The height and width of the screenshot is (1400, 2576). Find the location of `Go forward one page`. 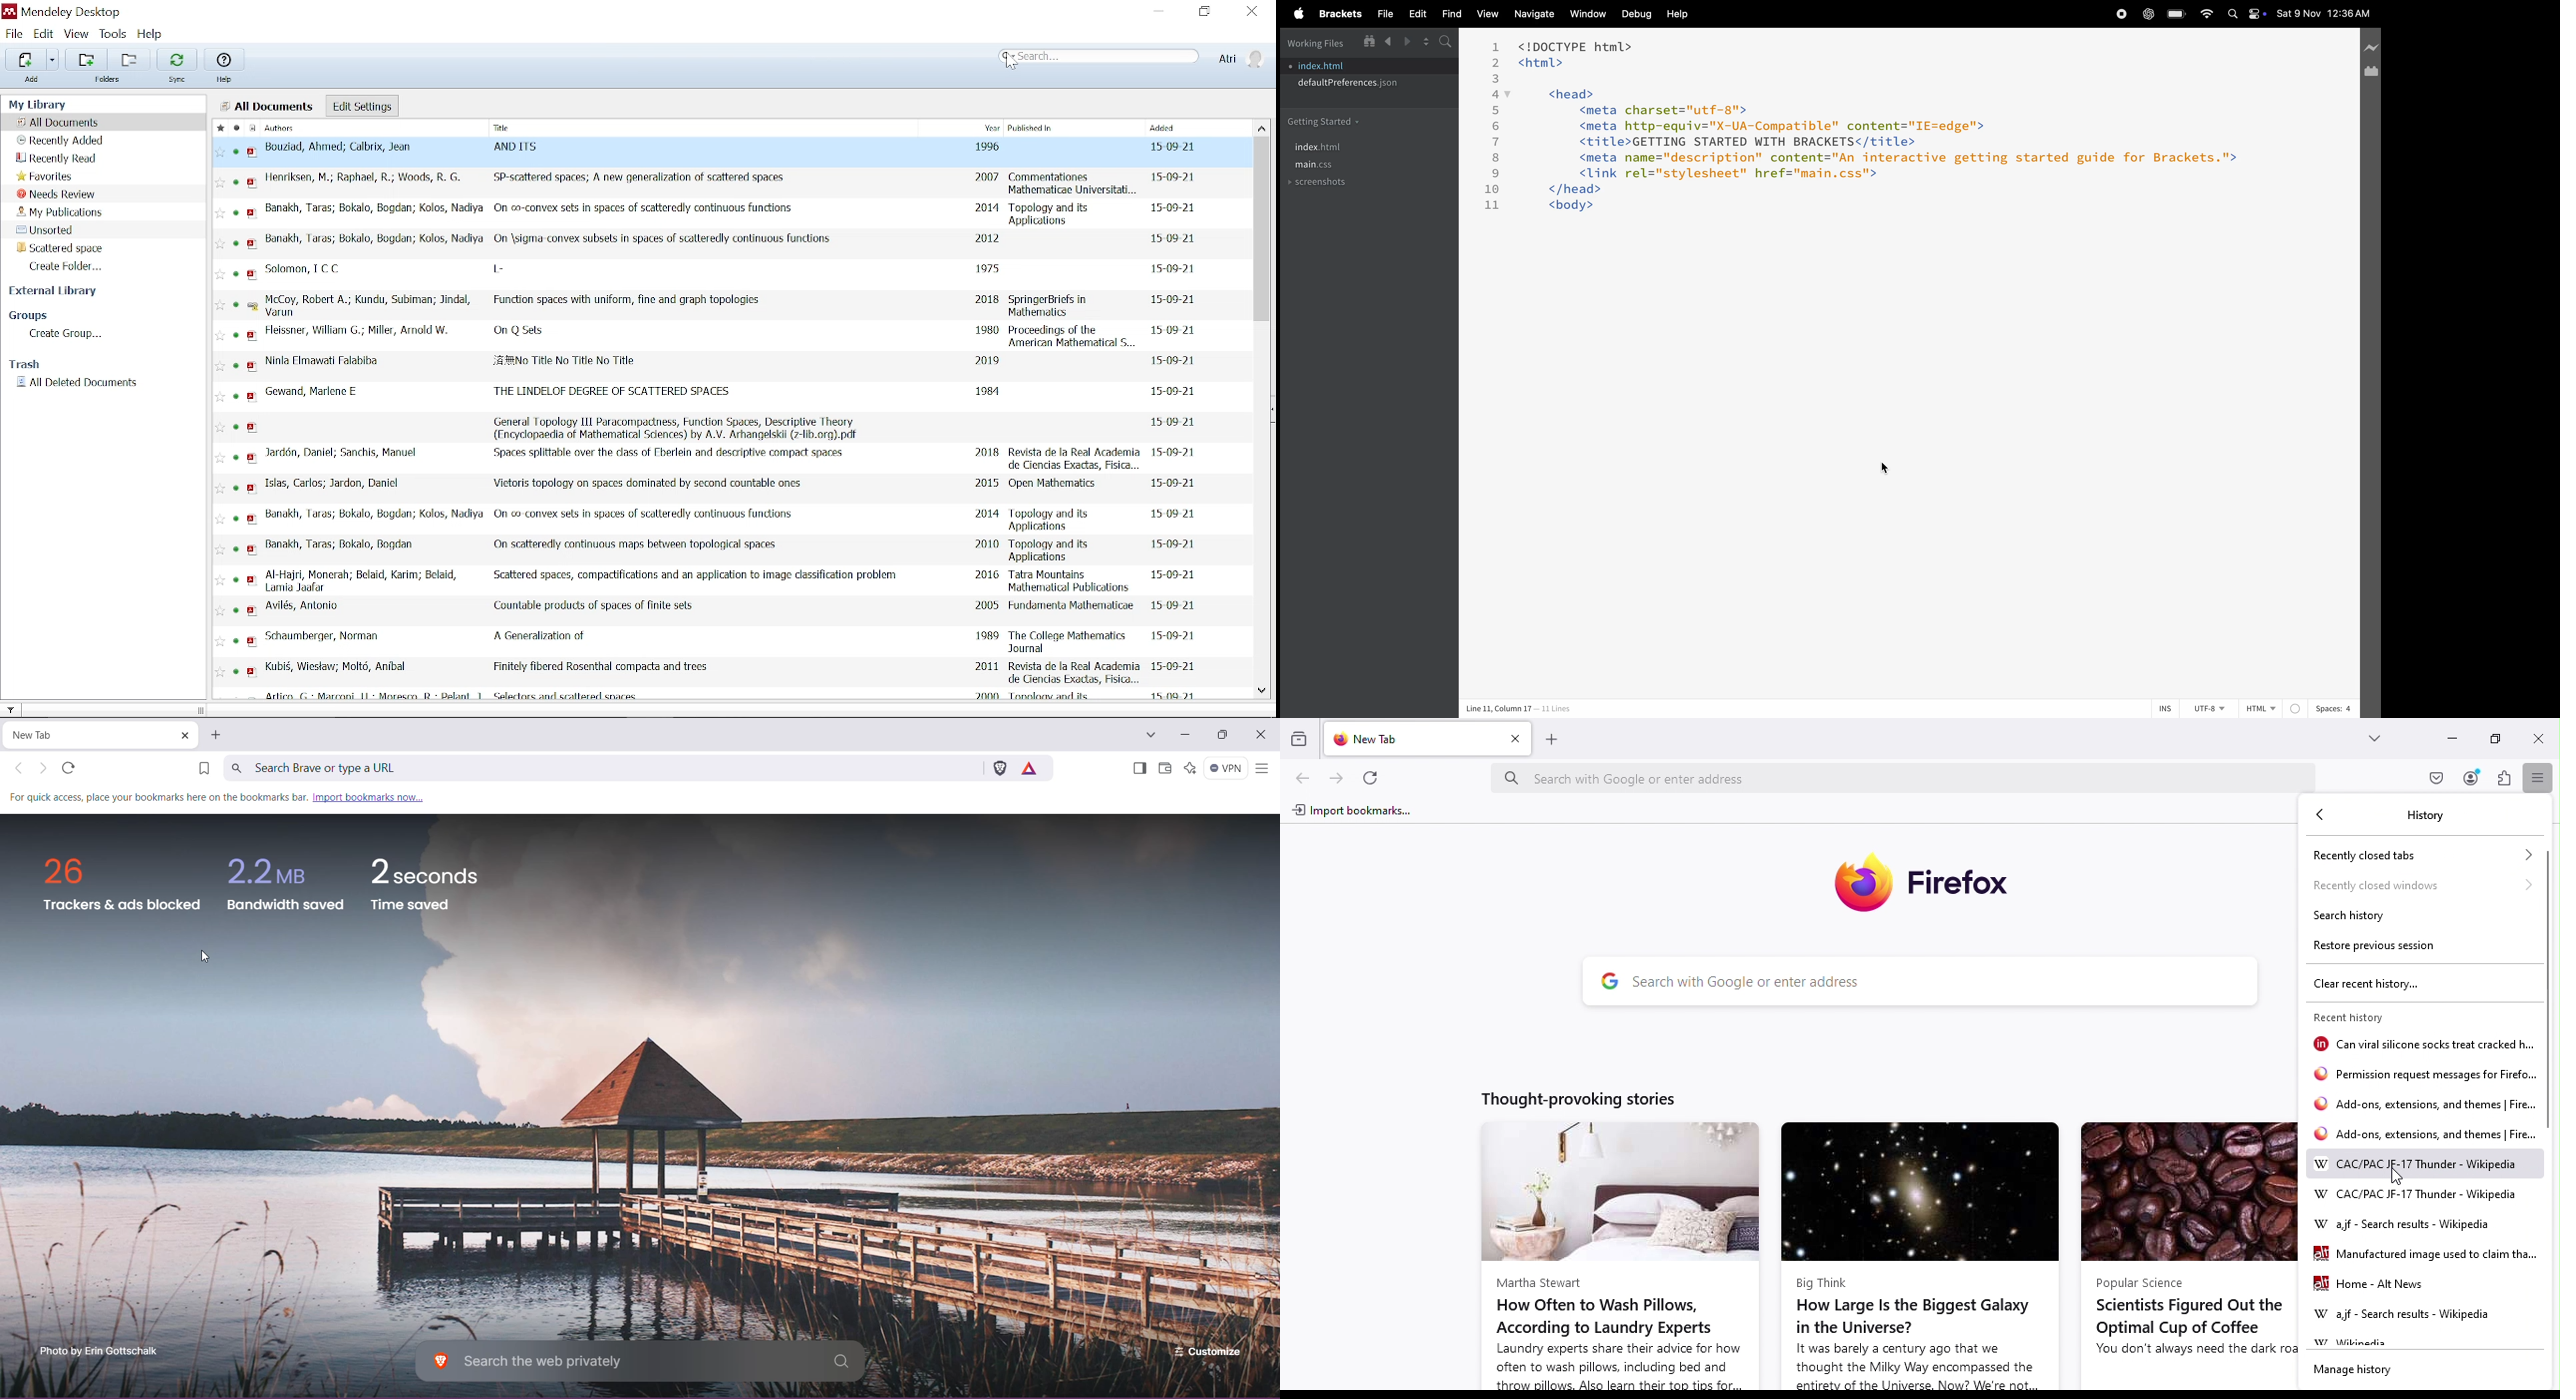

Go forward one page is located at coordinates (1336, 777).